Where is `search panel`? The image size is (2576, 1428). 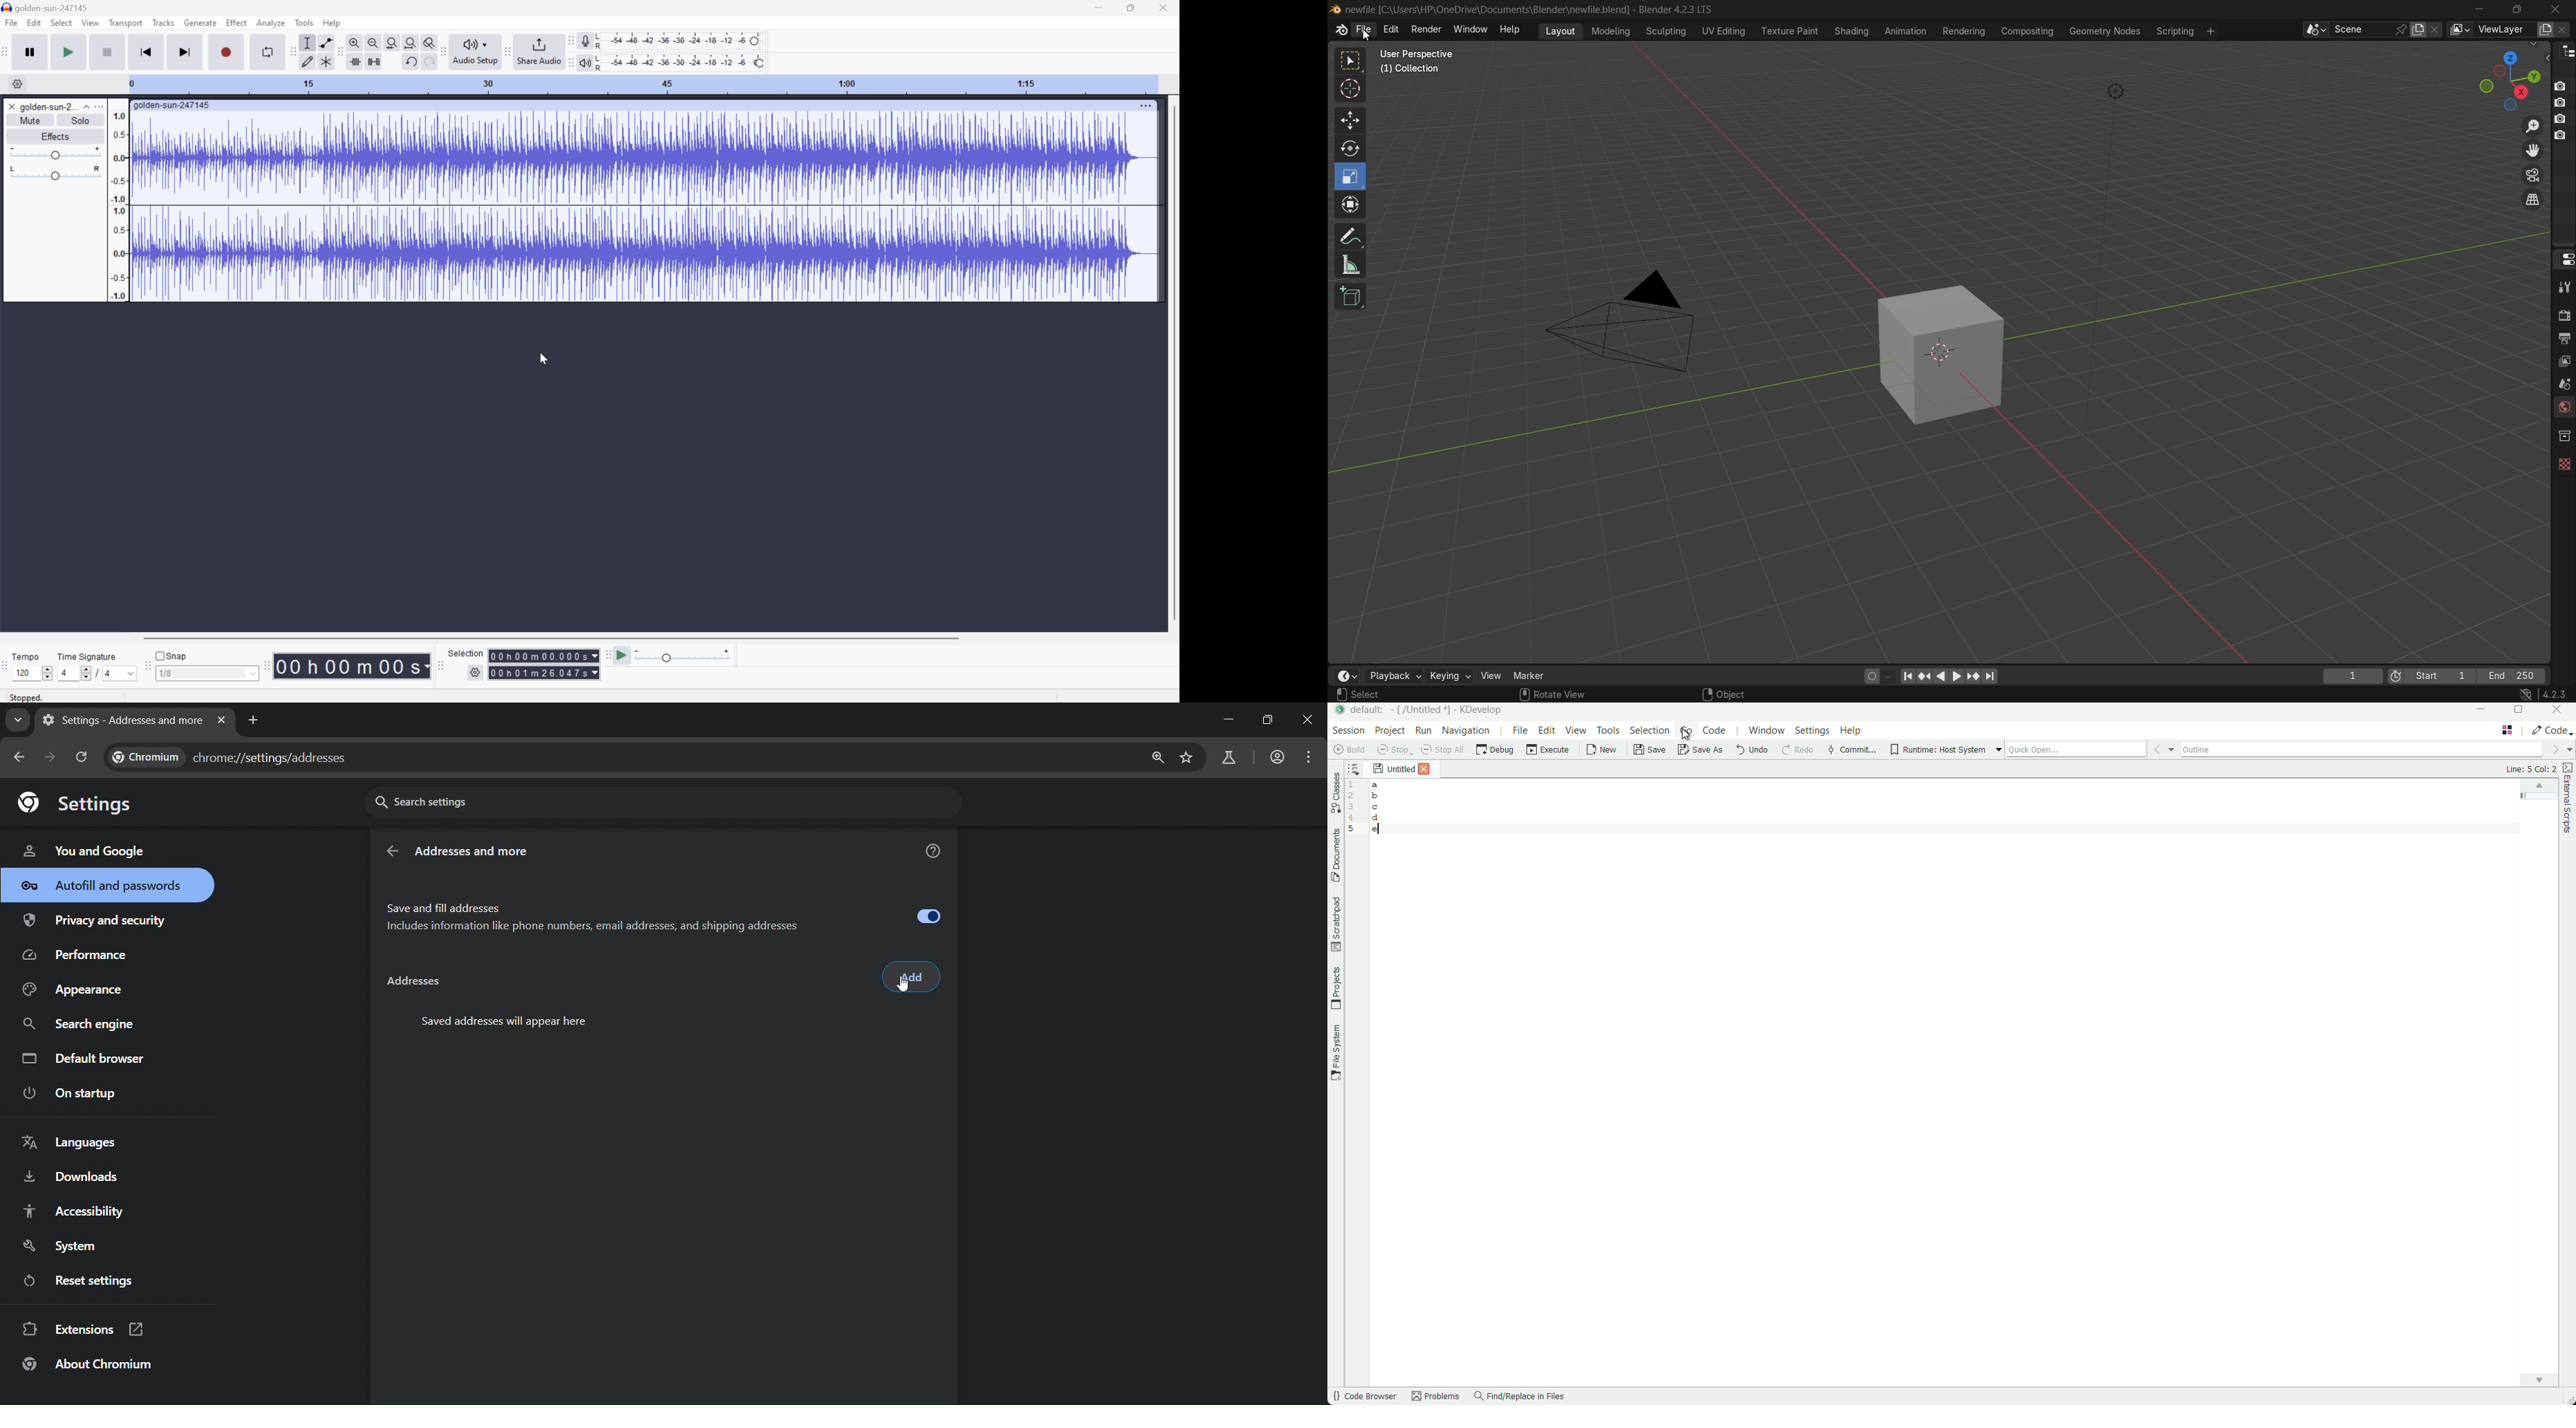 search panel is located at coordinates (1227, 759).